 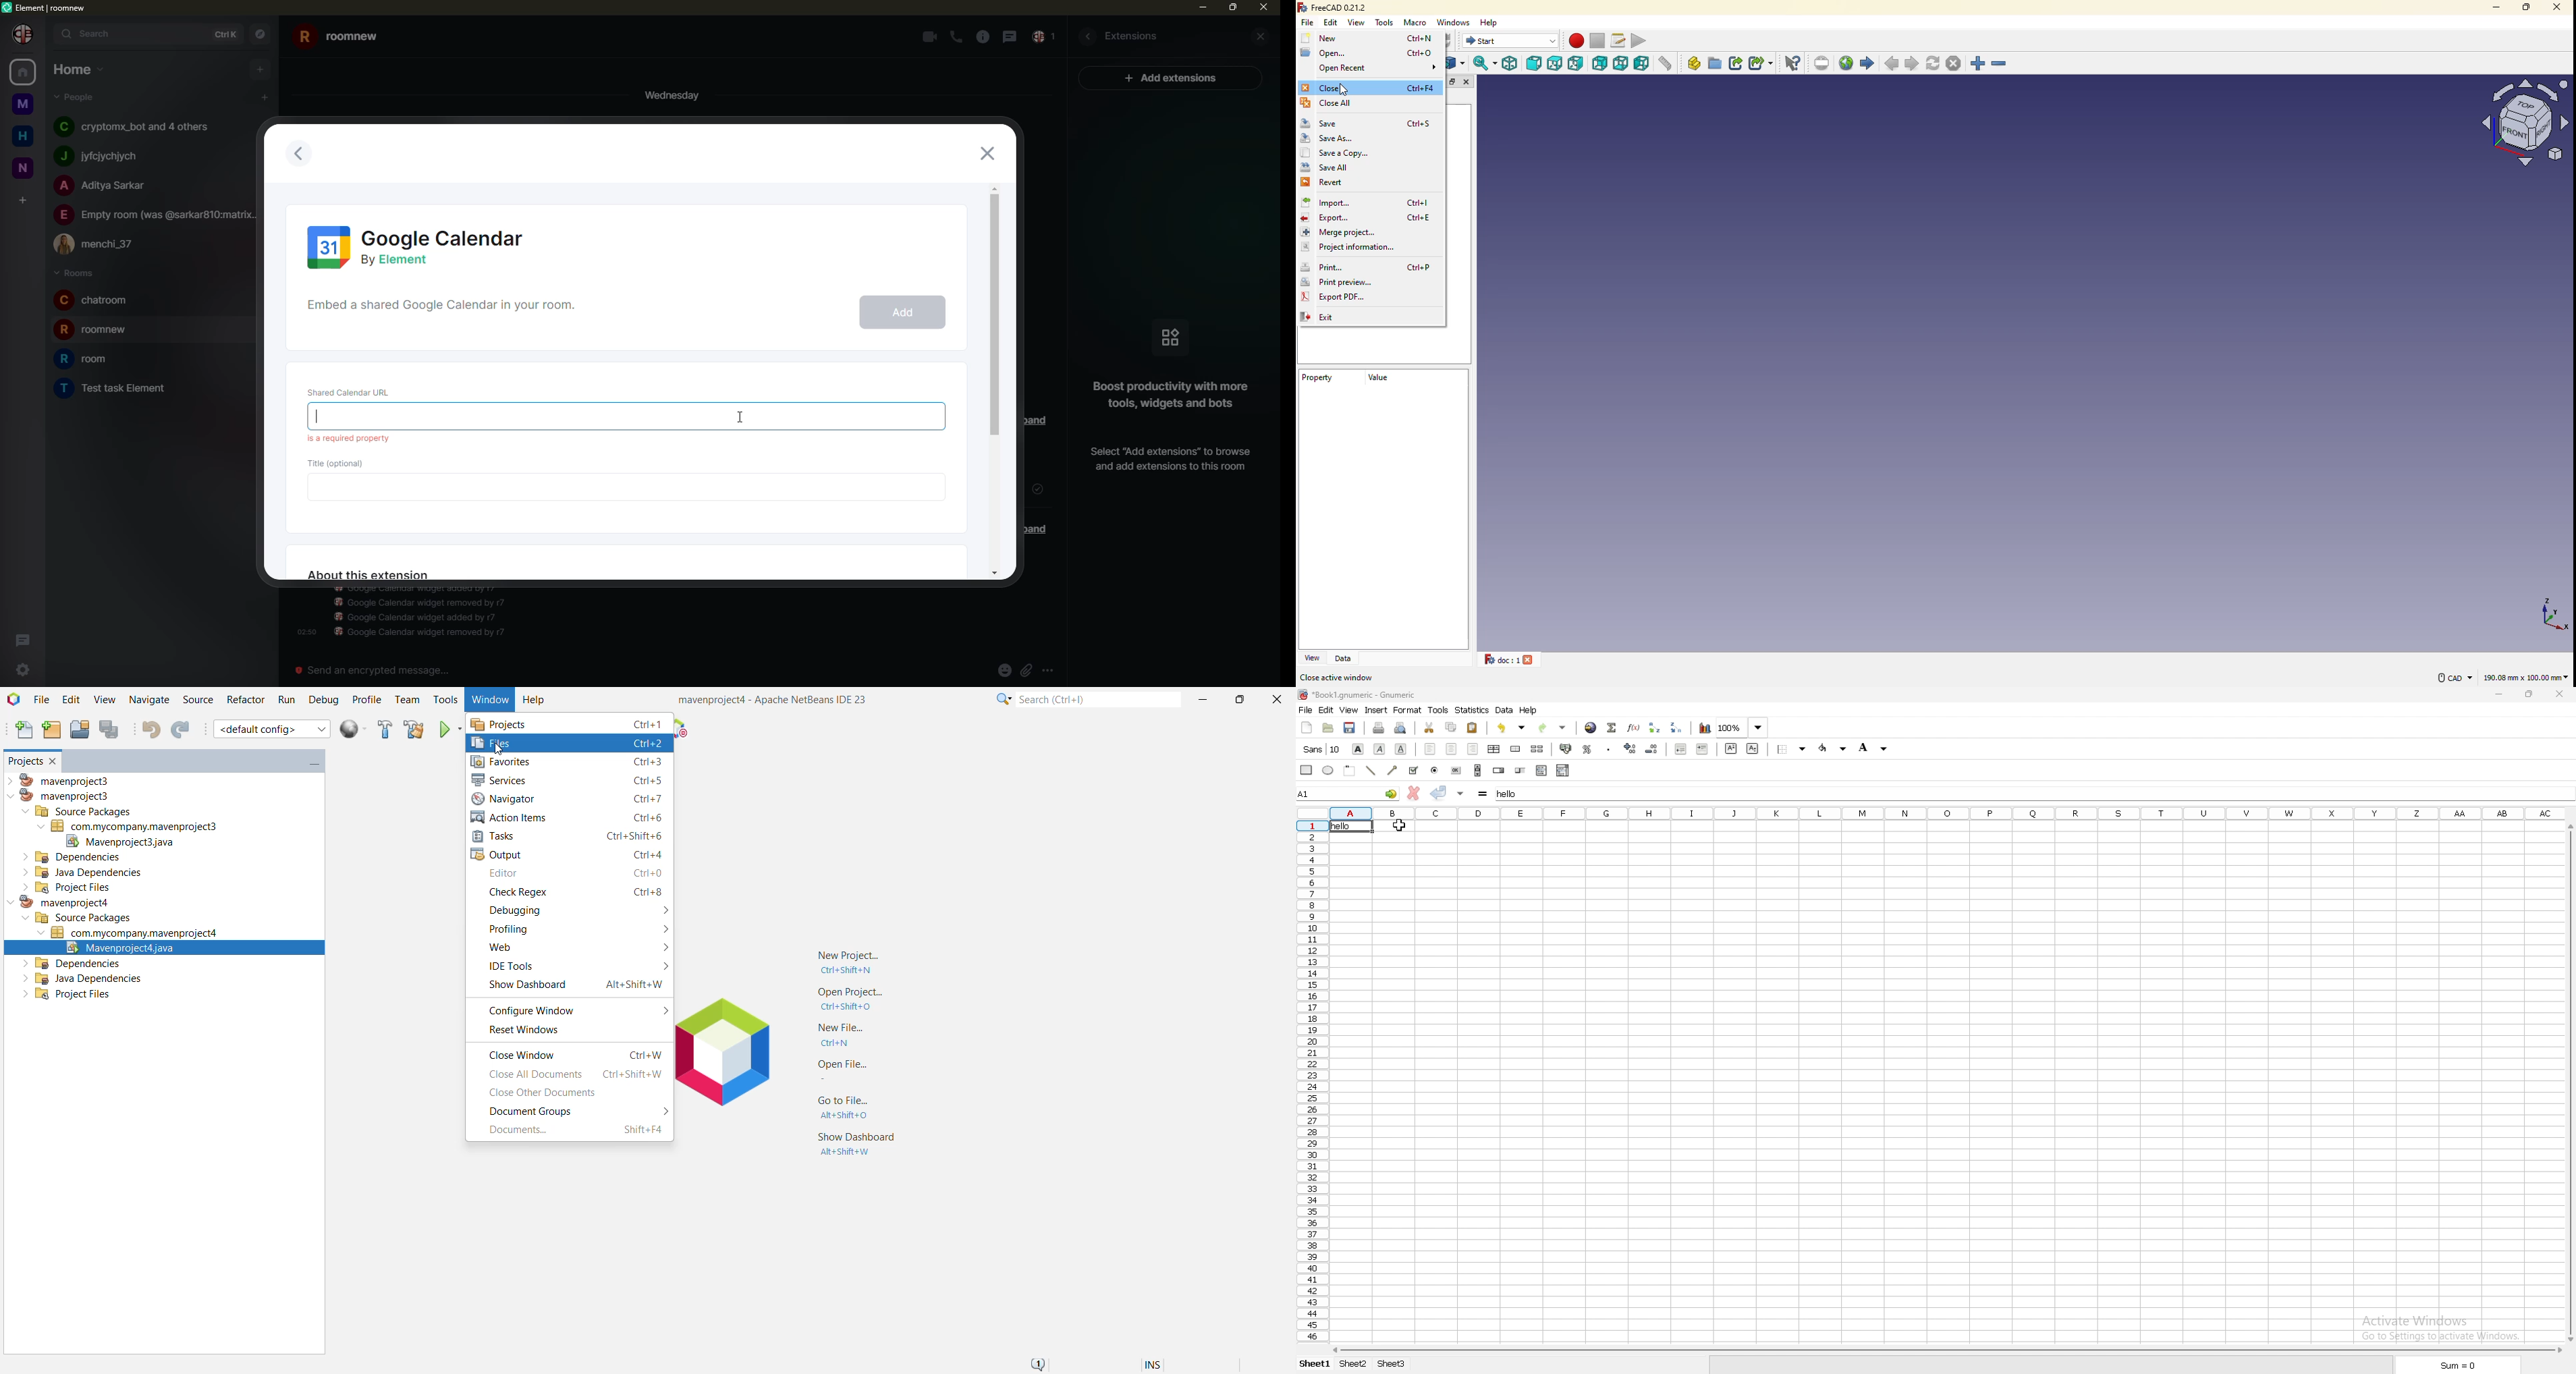 I want to click on statistics, so click(x=1473, y=710).